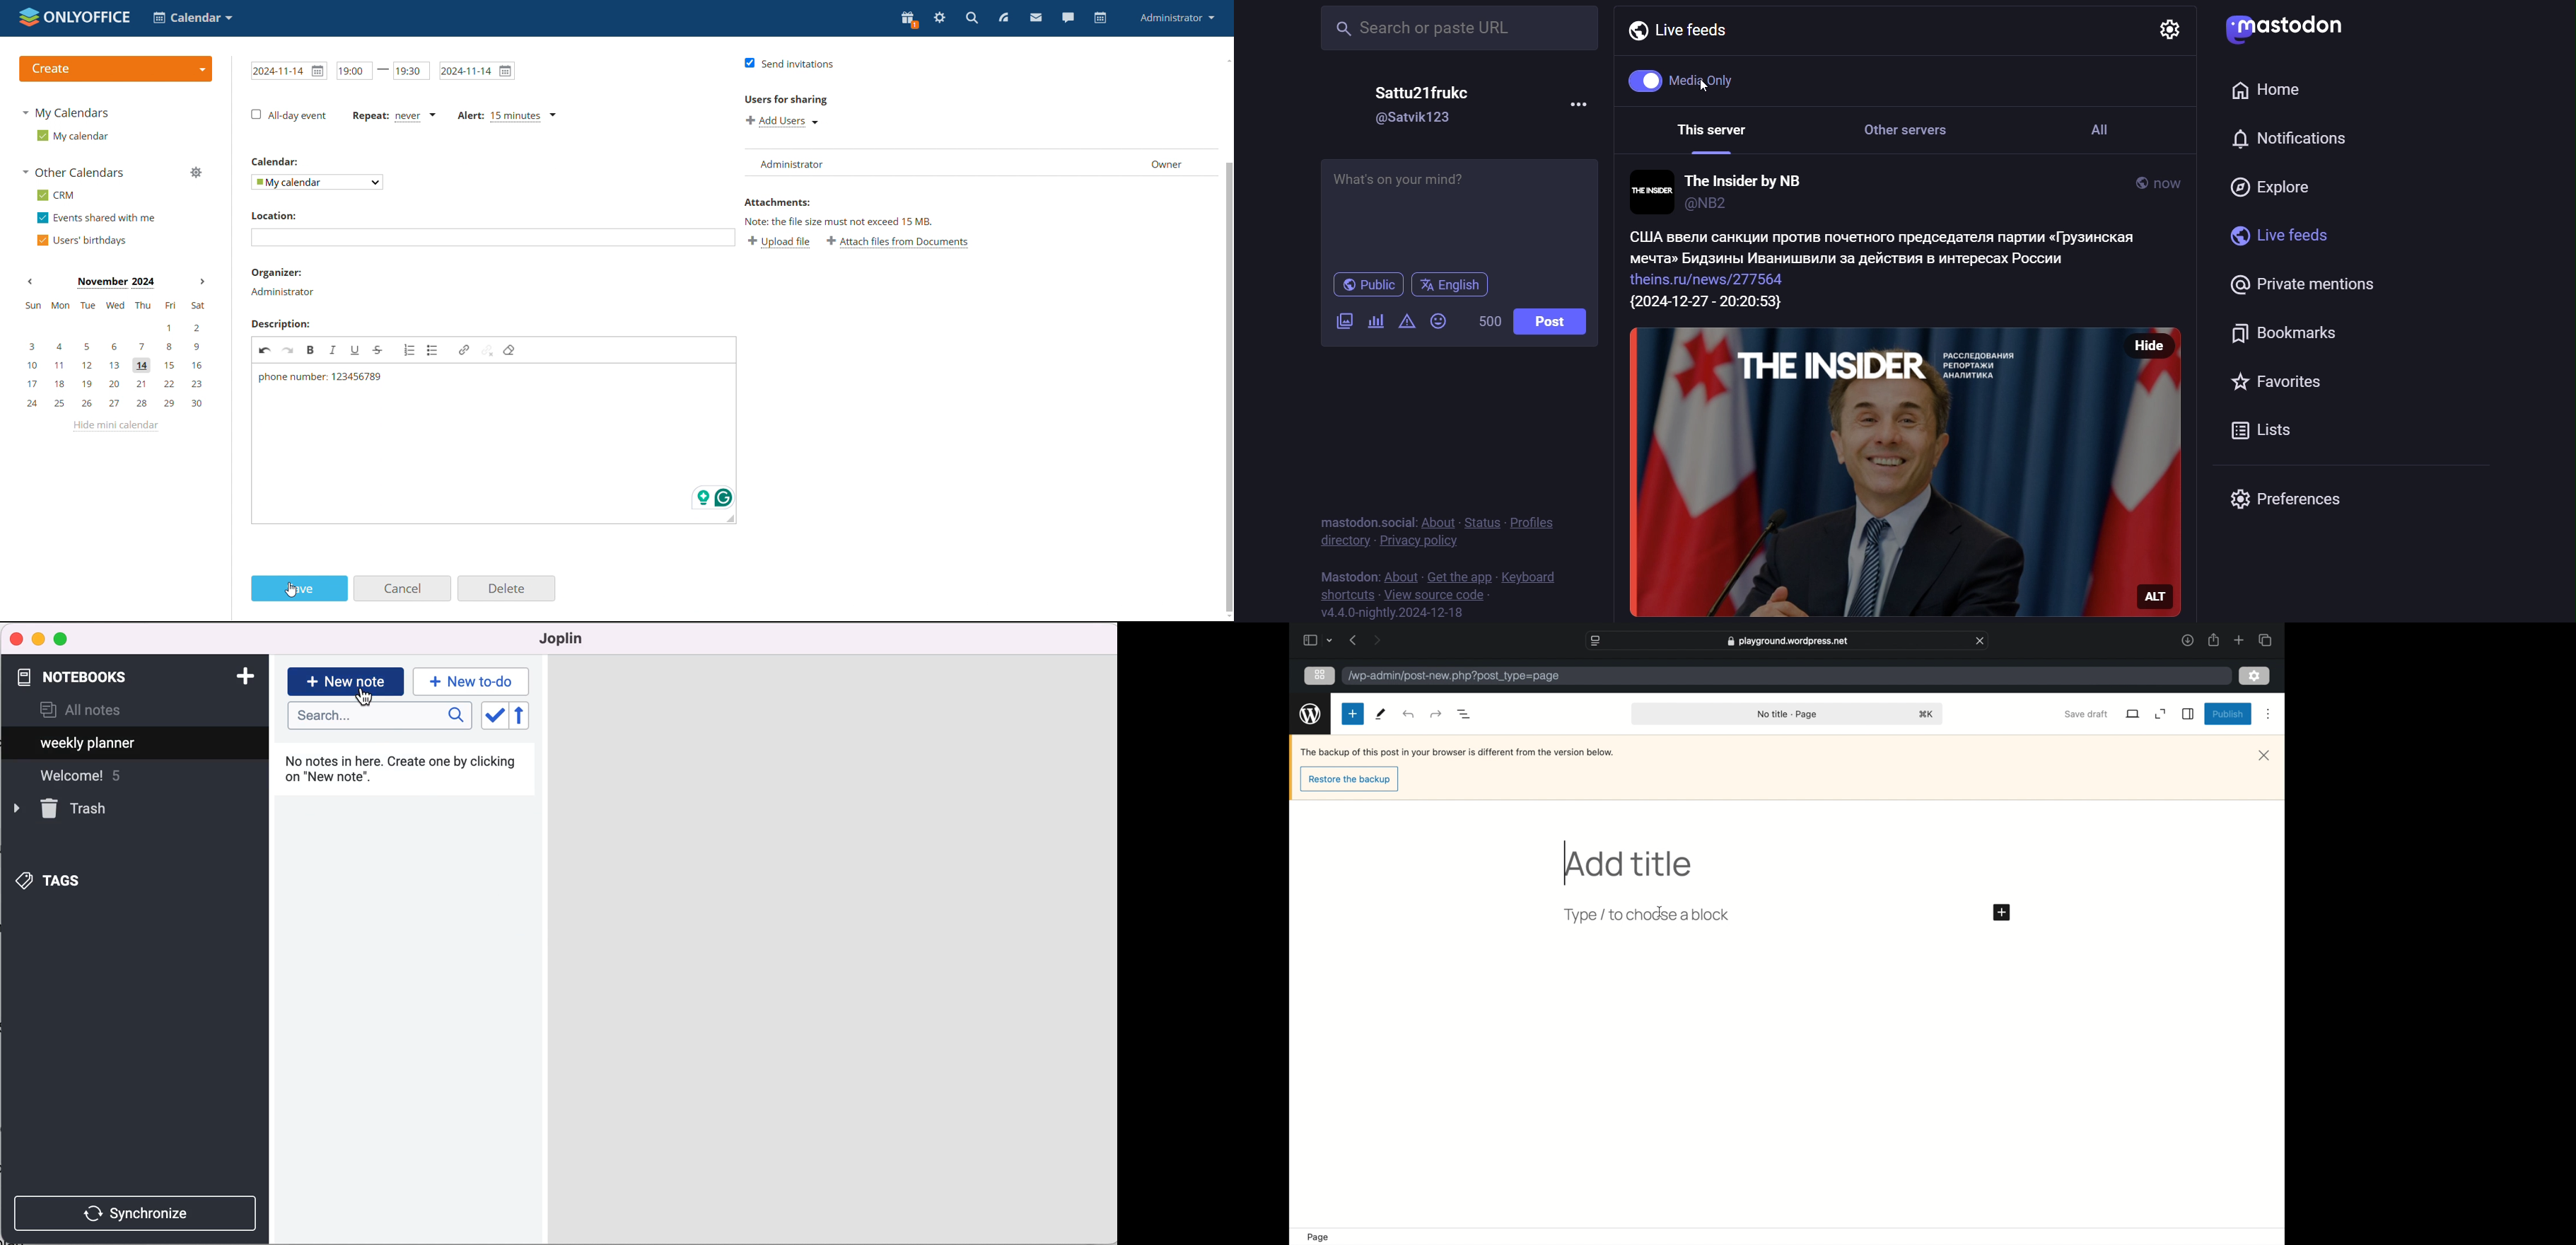  What do you see at coordinates (2267, 383) in the screenshot?
I see `favorites` at bounding box center [2267, 383].